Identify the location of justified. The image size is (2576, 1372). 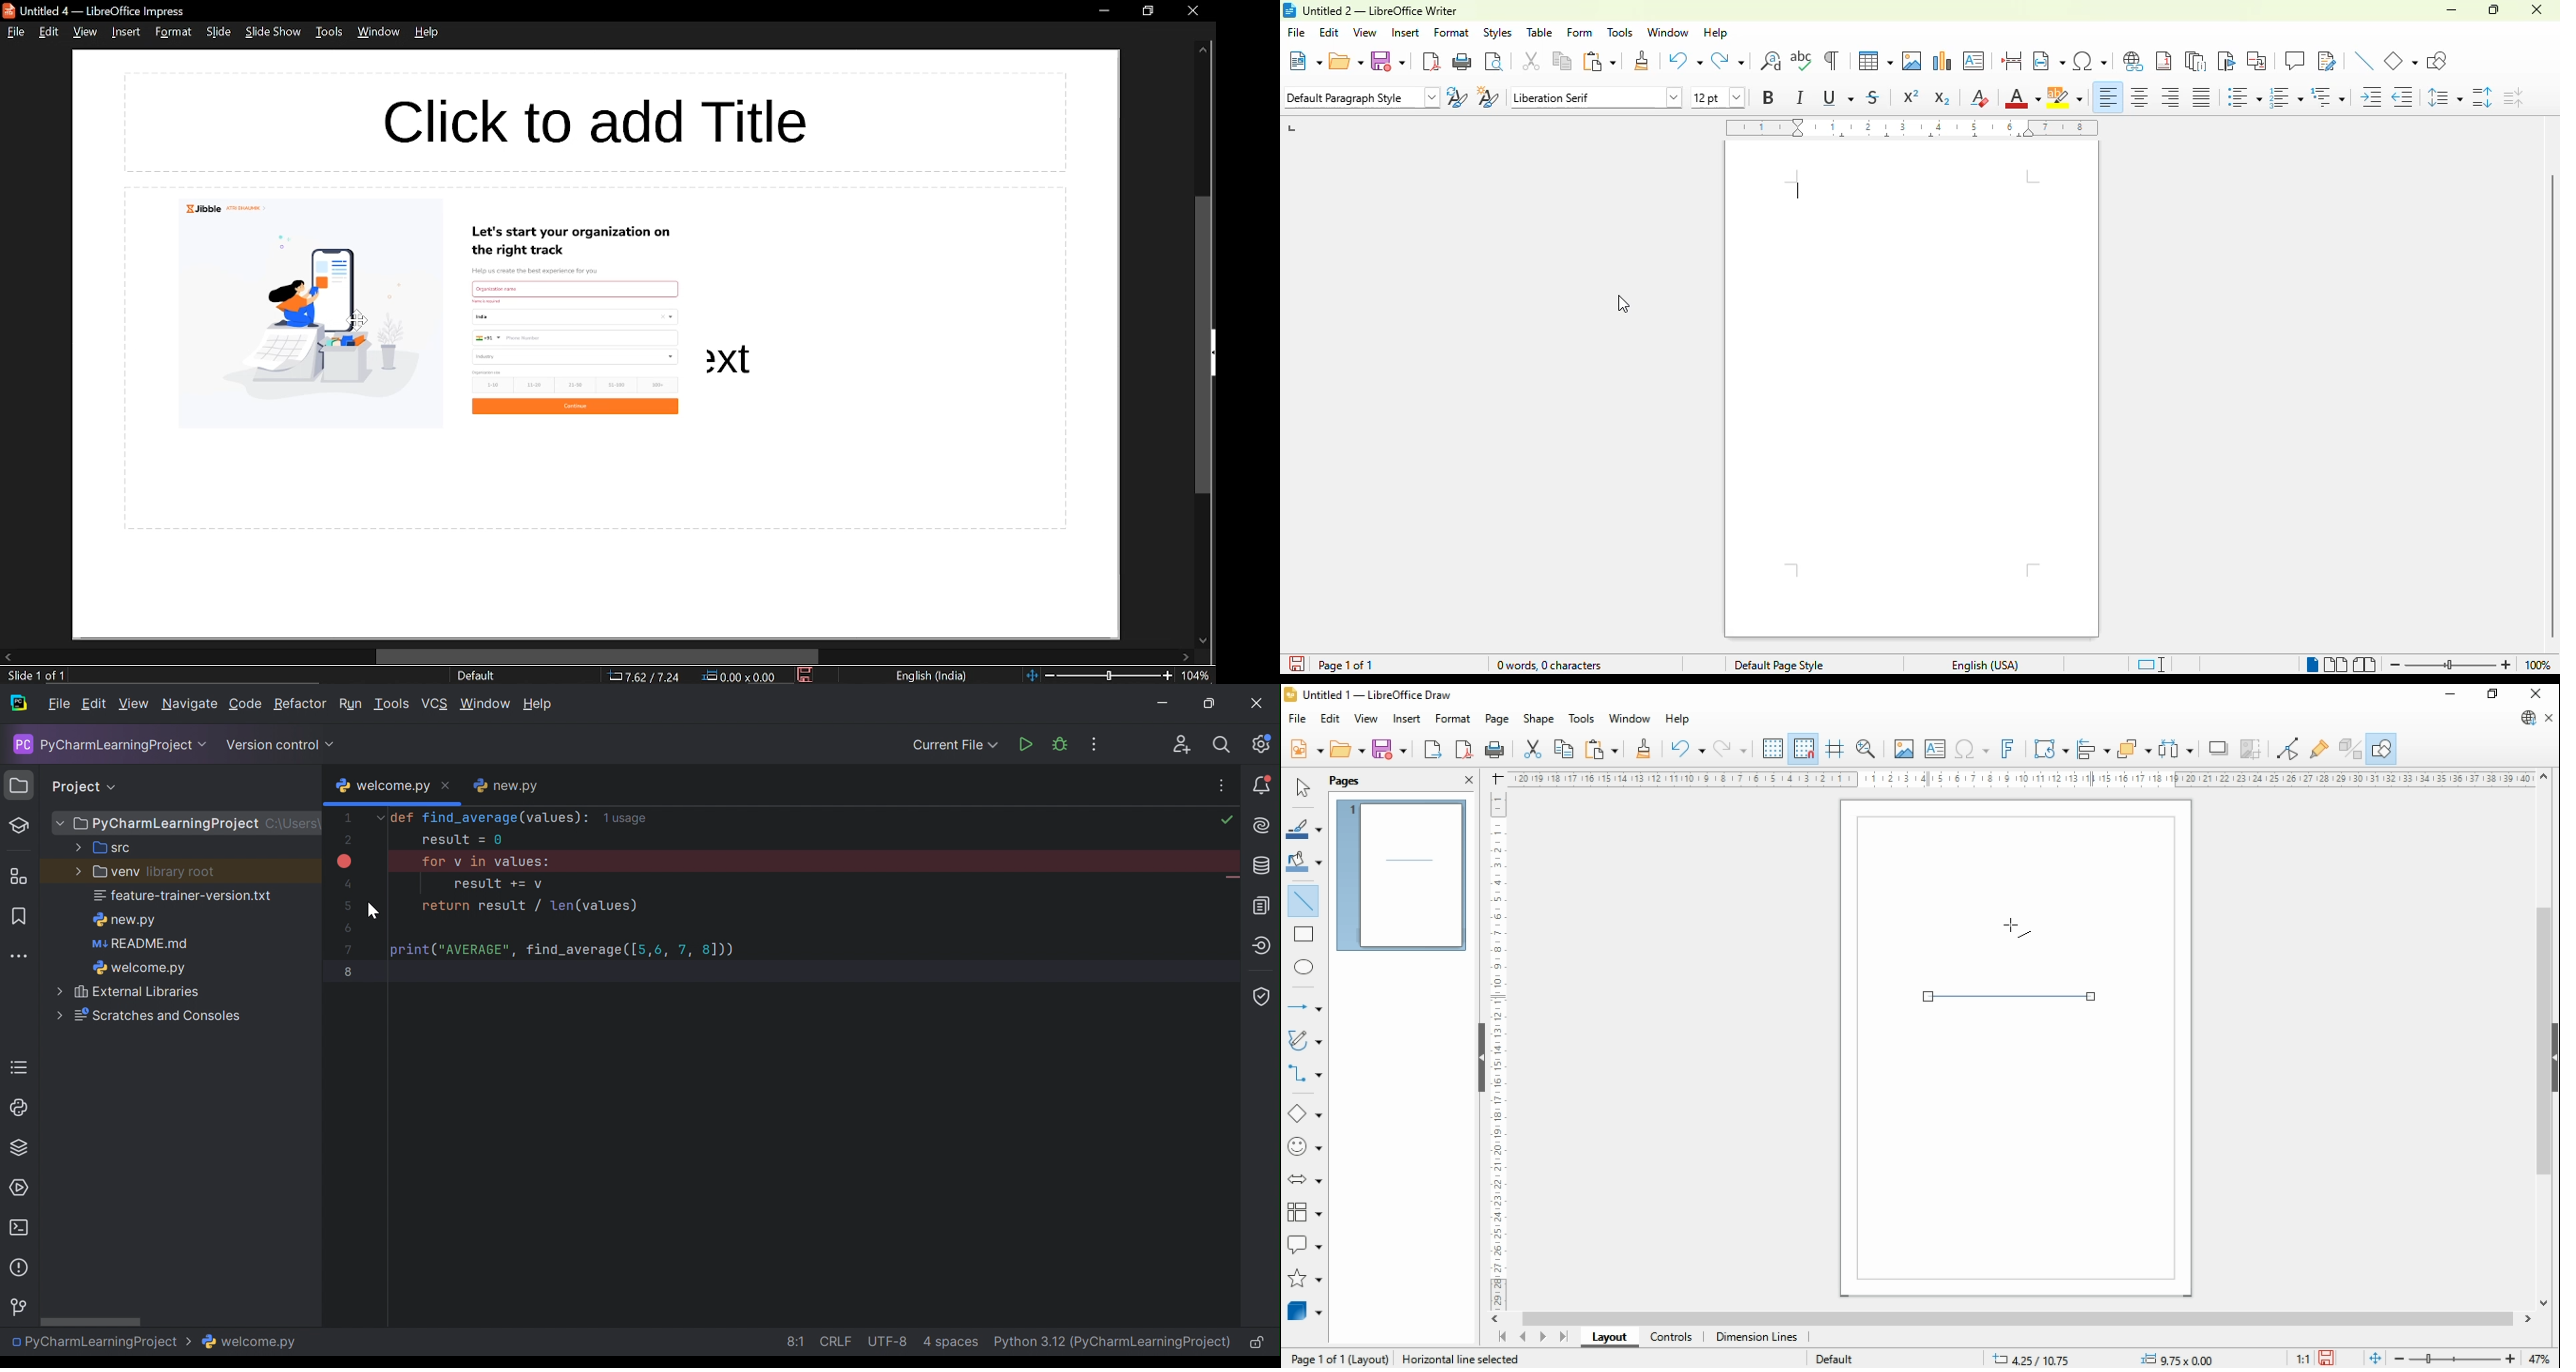
(2201, 97).